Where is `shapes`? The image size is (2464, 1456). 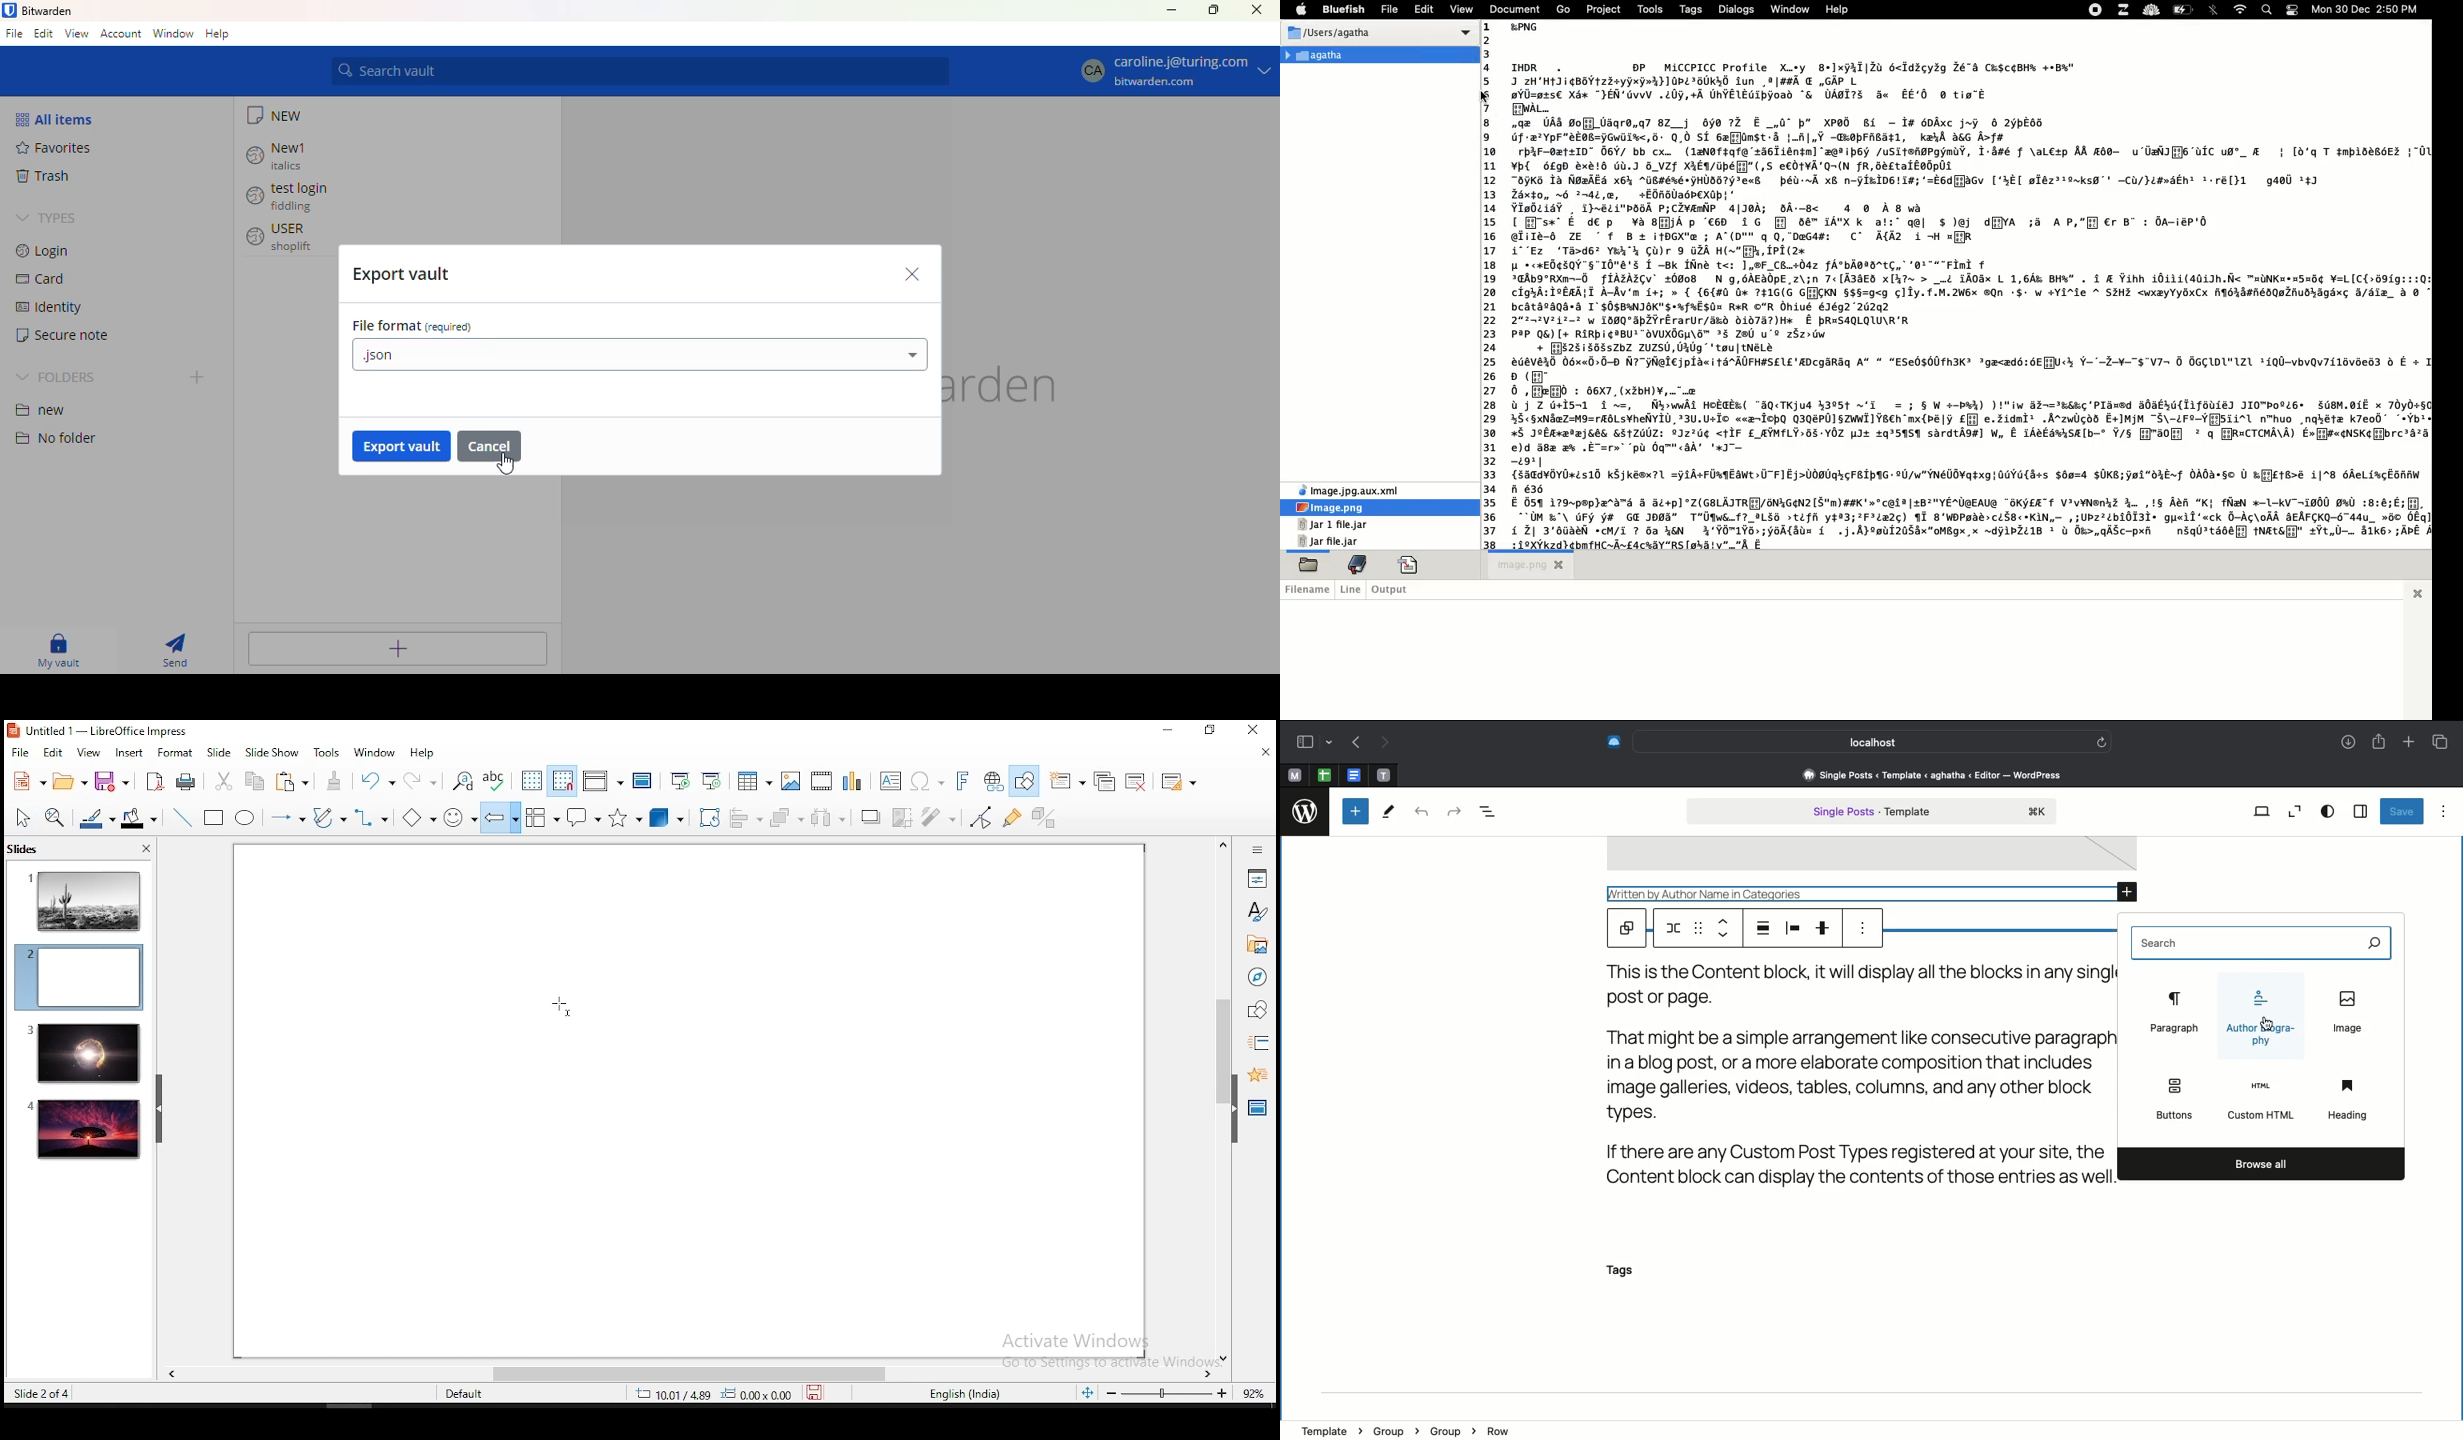 shapes is located at coordinates (1255, 1010).